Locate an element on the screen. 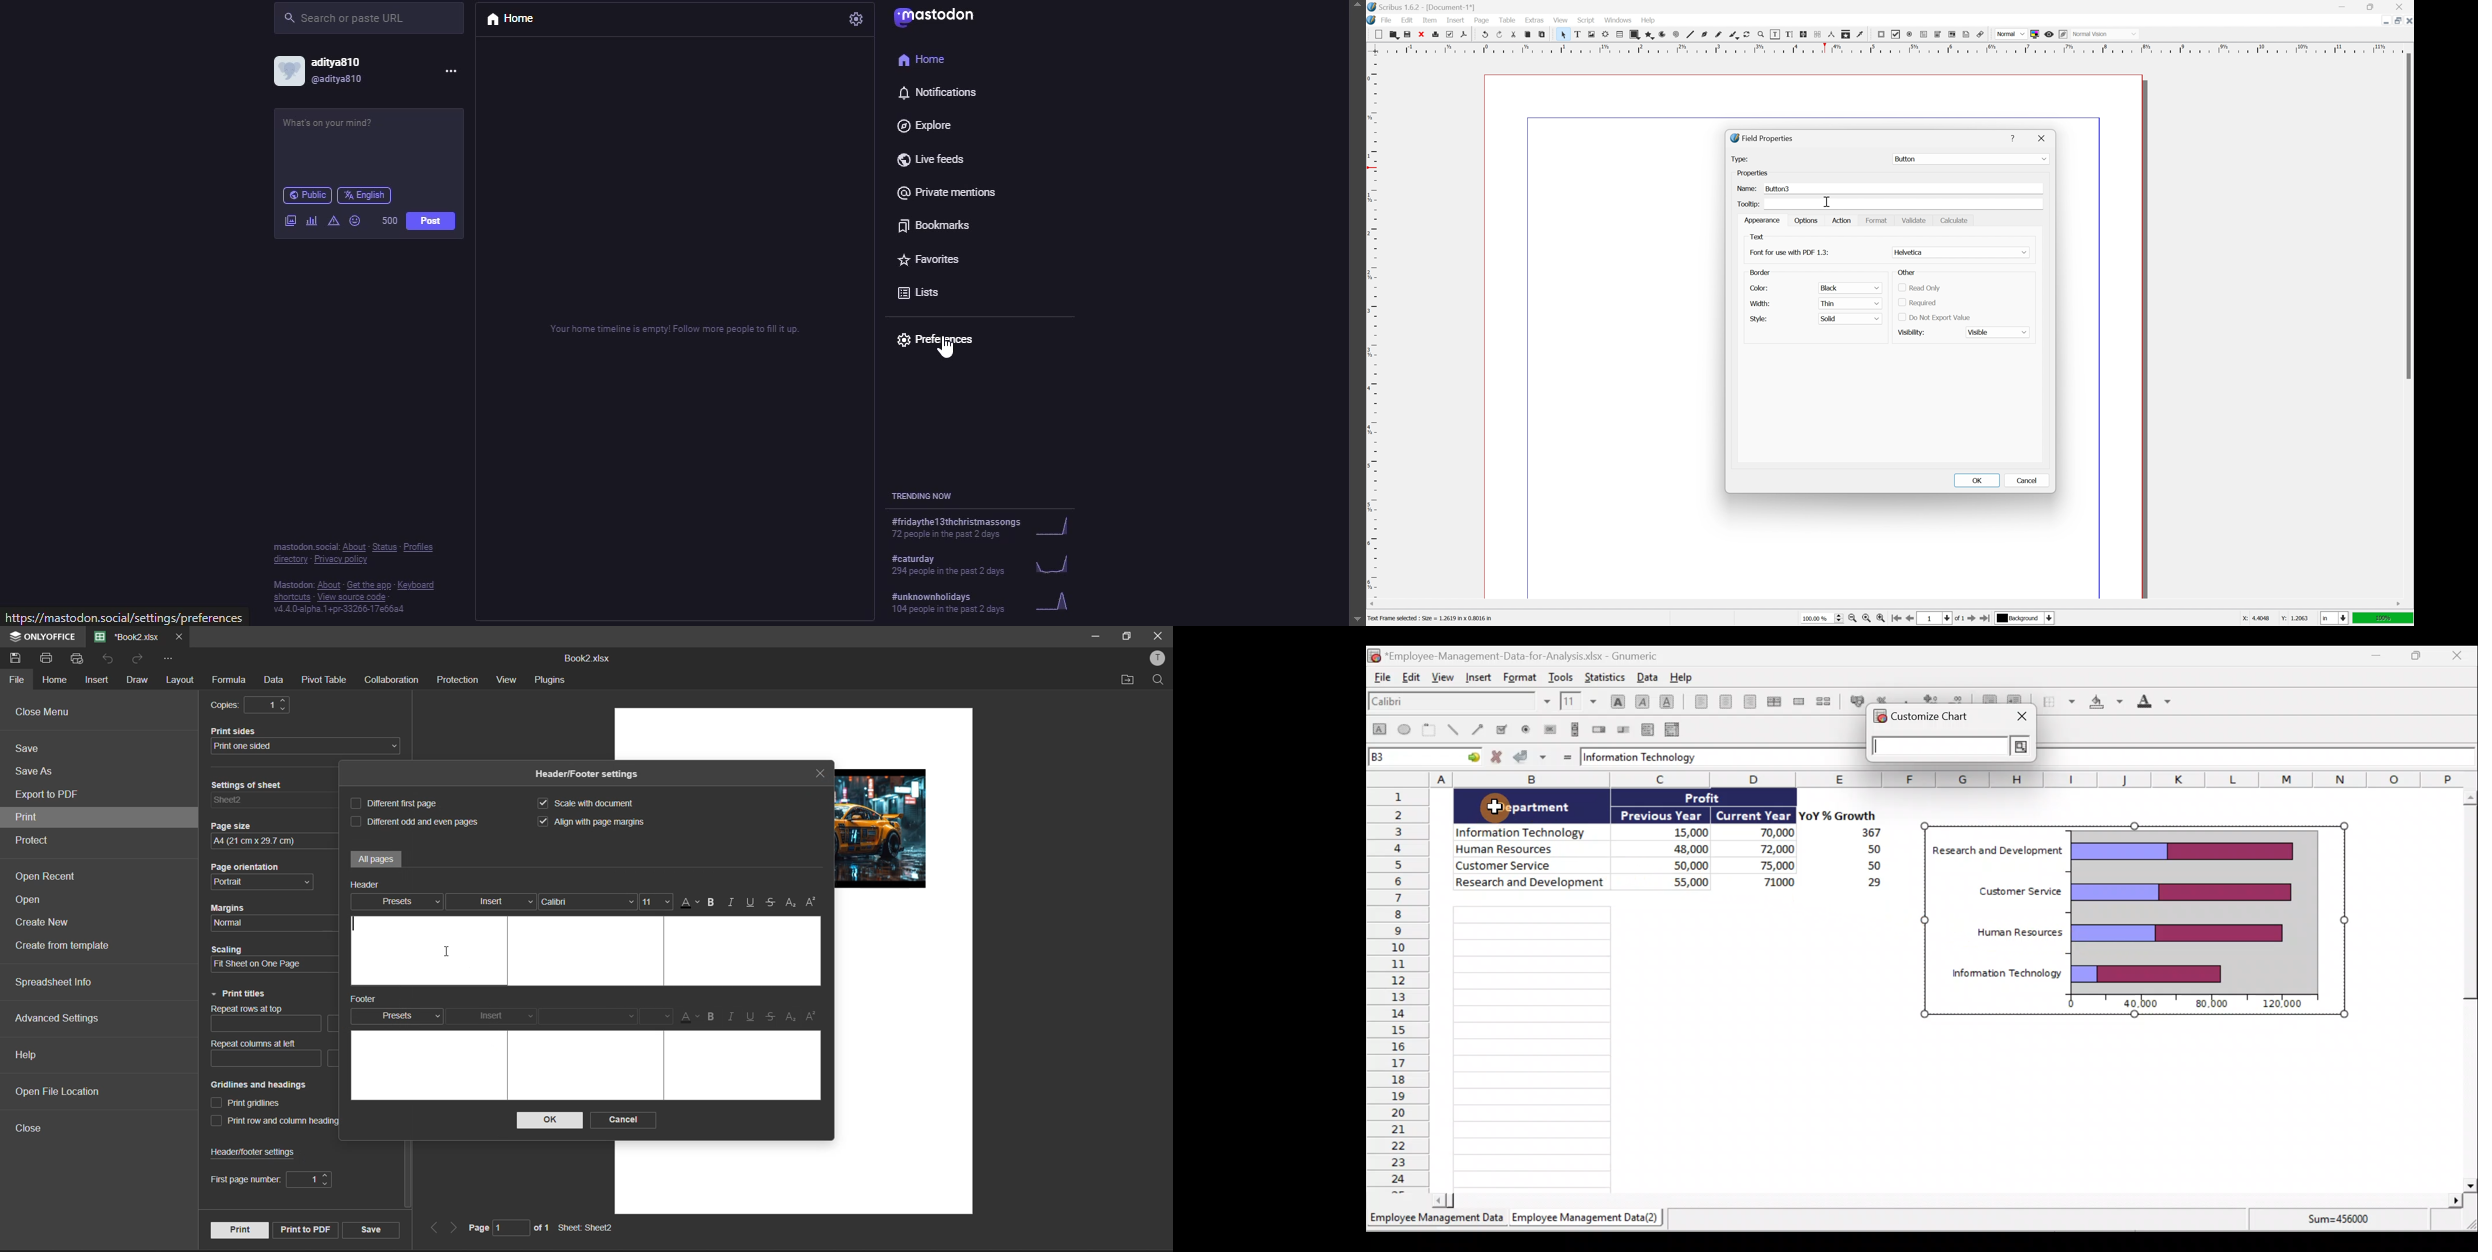 Image resolution: width=2492 pixels, height=1260 pixels. 55,000 is located at coordinates (1676, 881).